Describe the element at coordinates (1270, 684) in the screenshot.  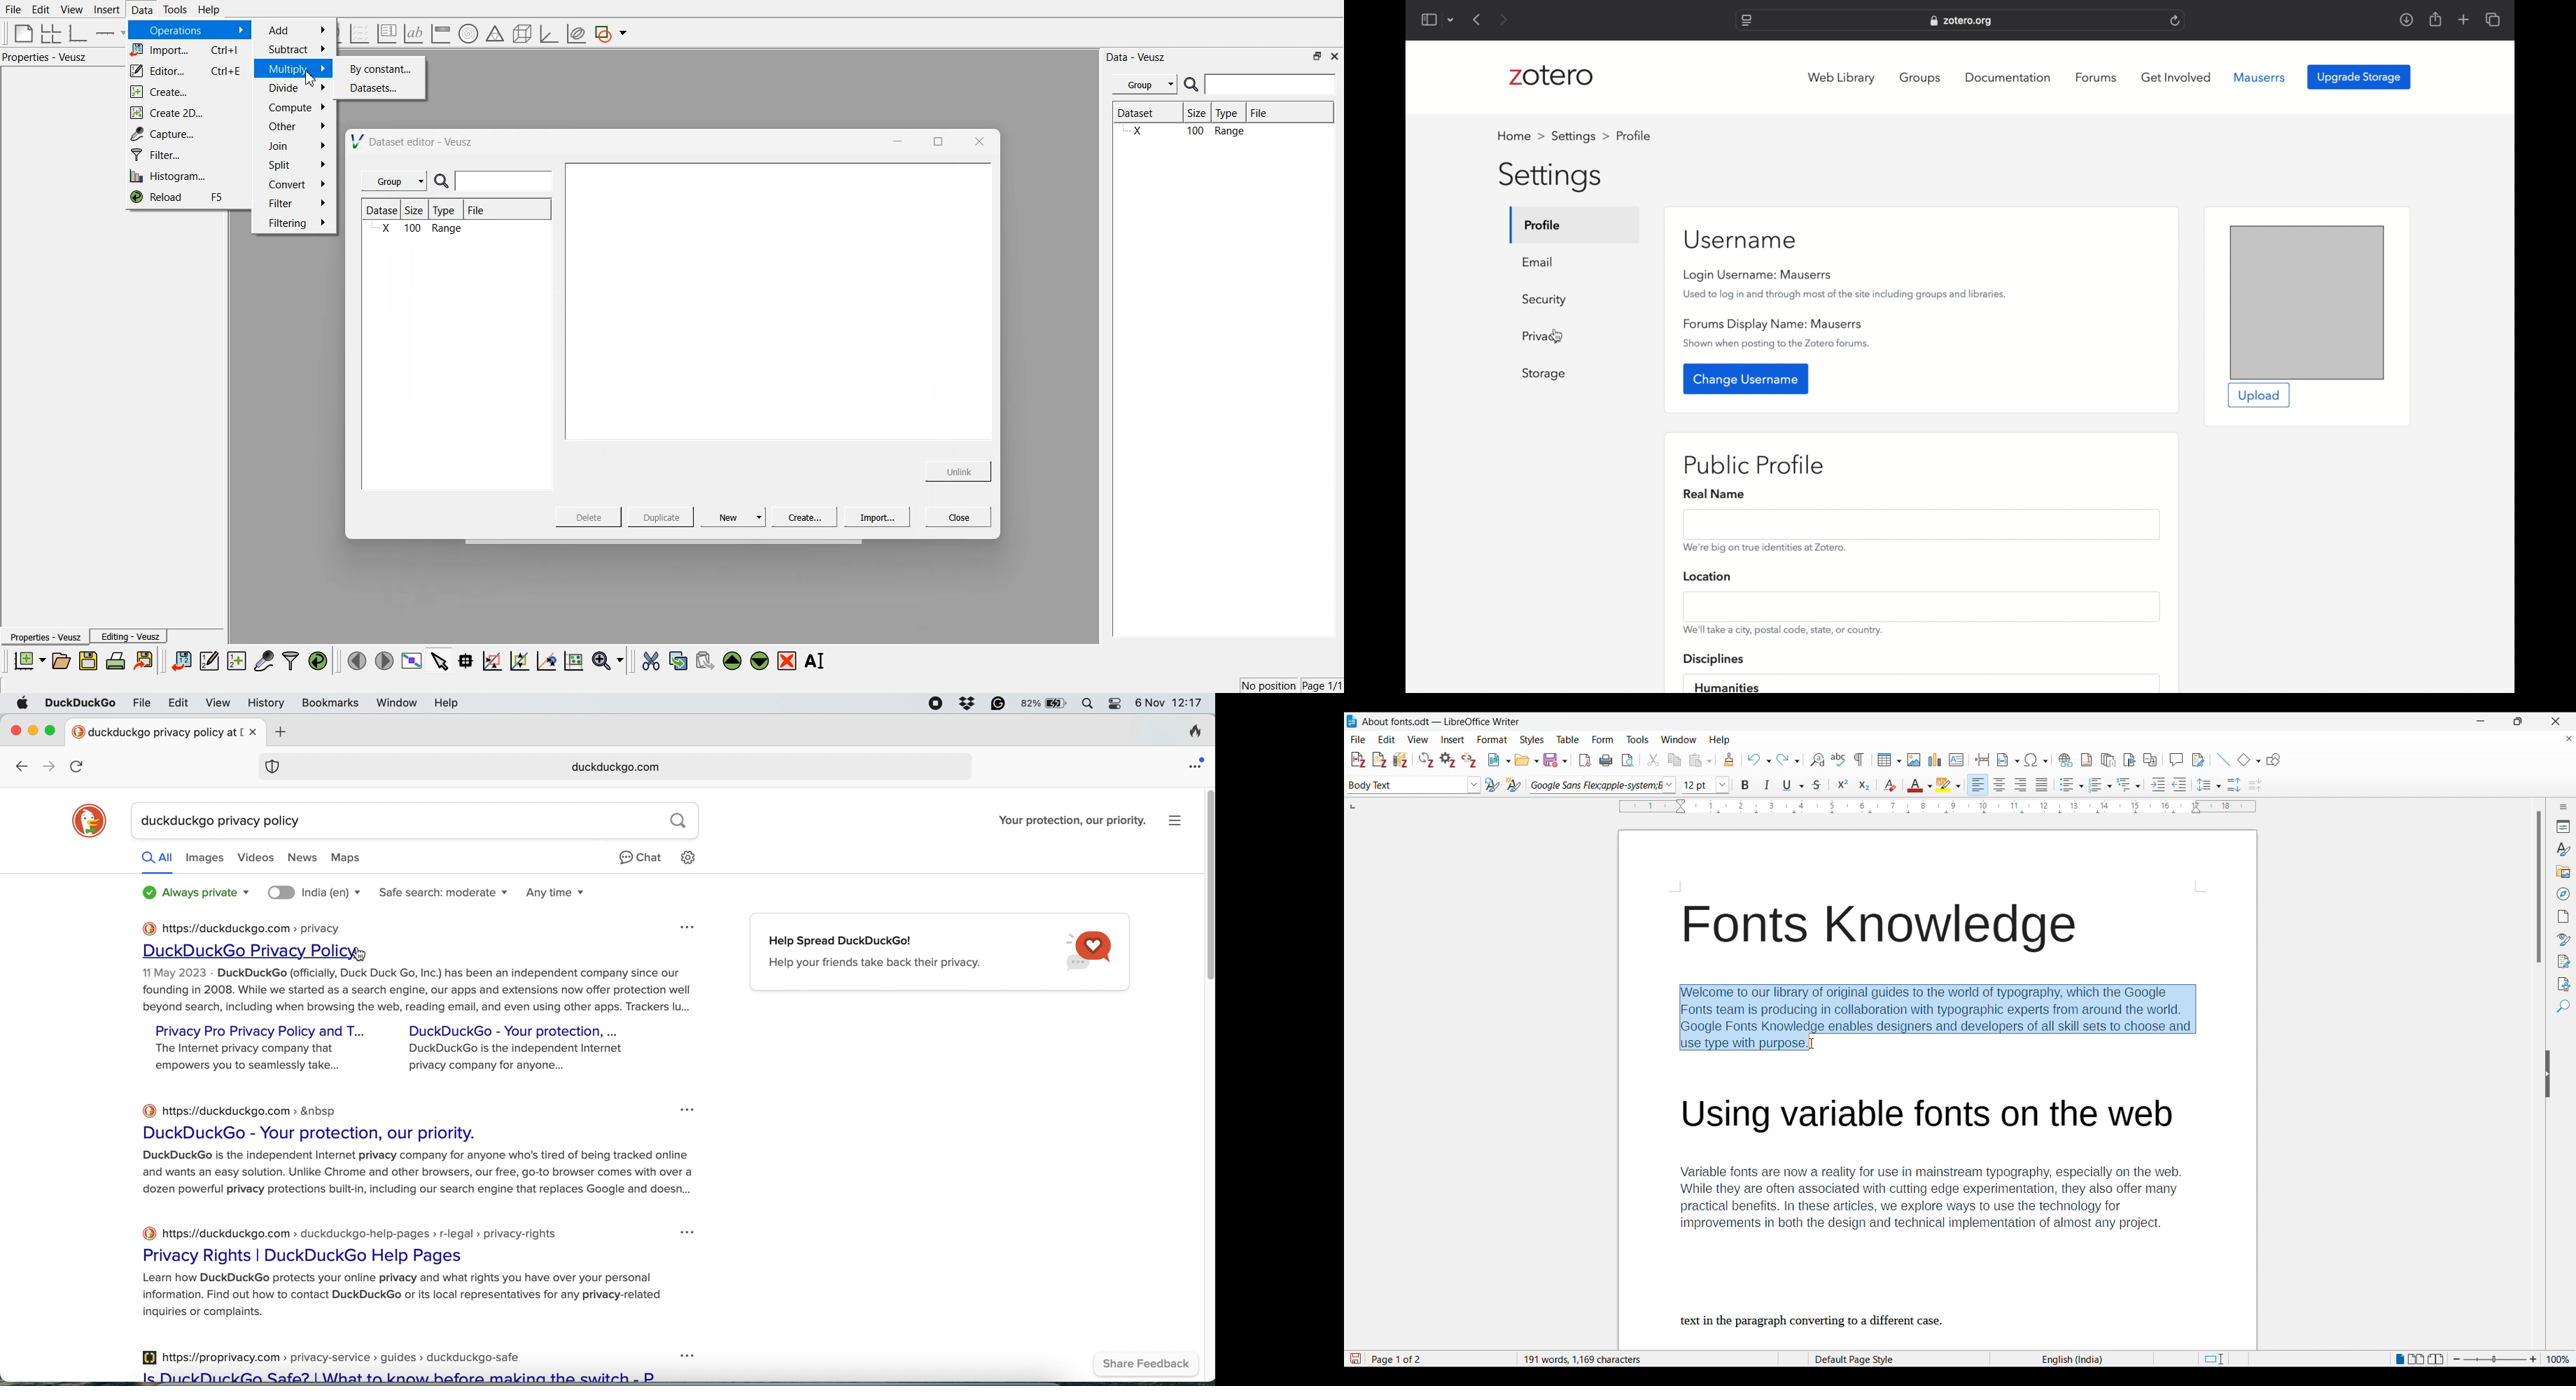
I see `No position` at that location.